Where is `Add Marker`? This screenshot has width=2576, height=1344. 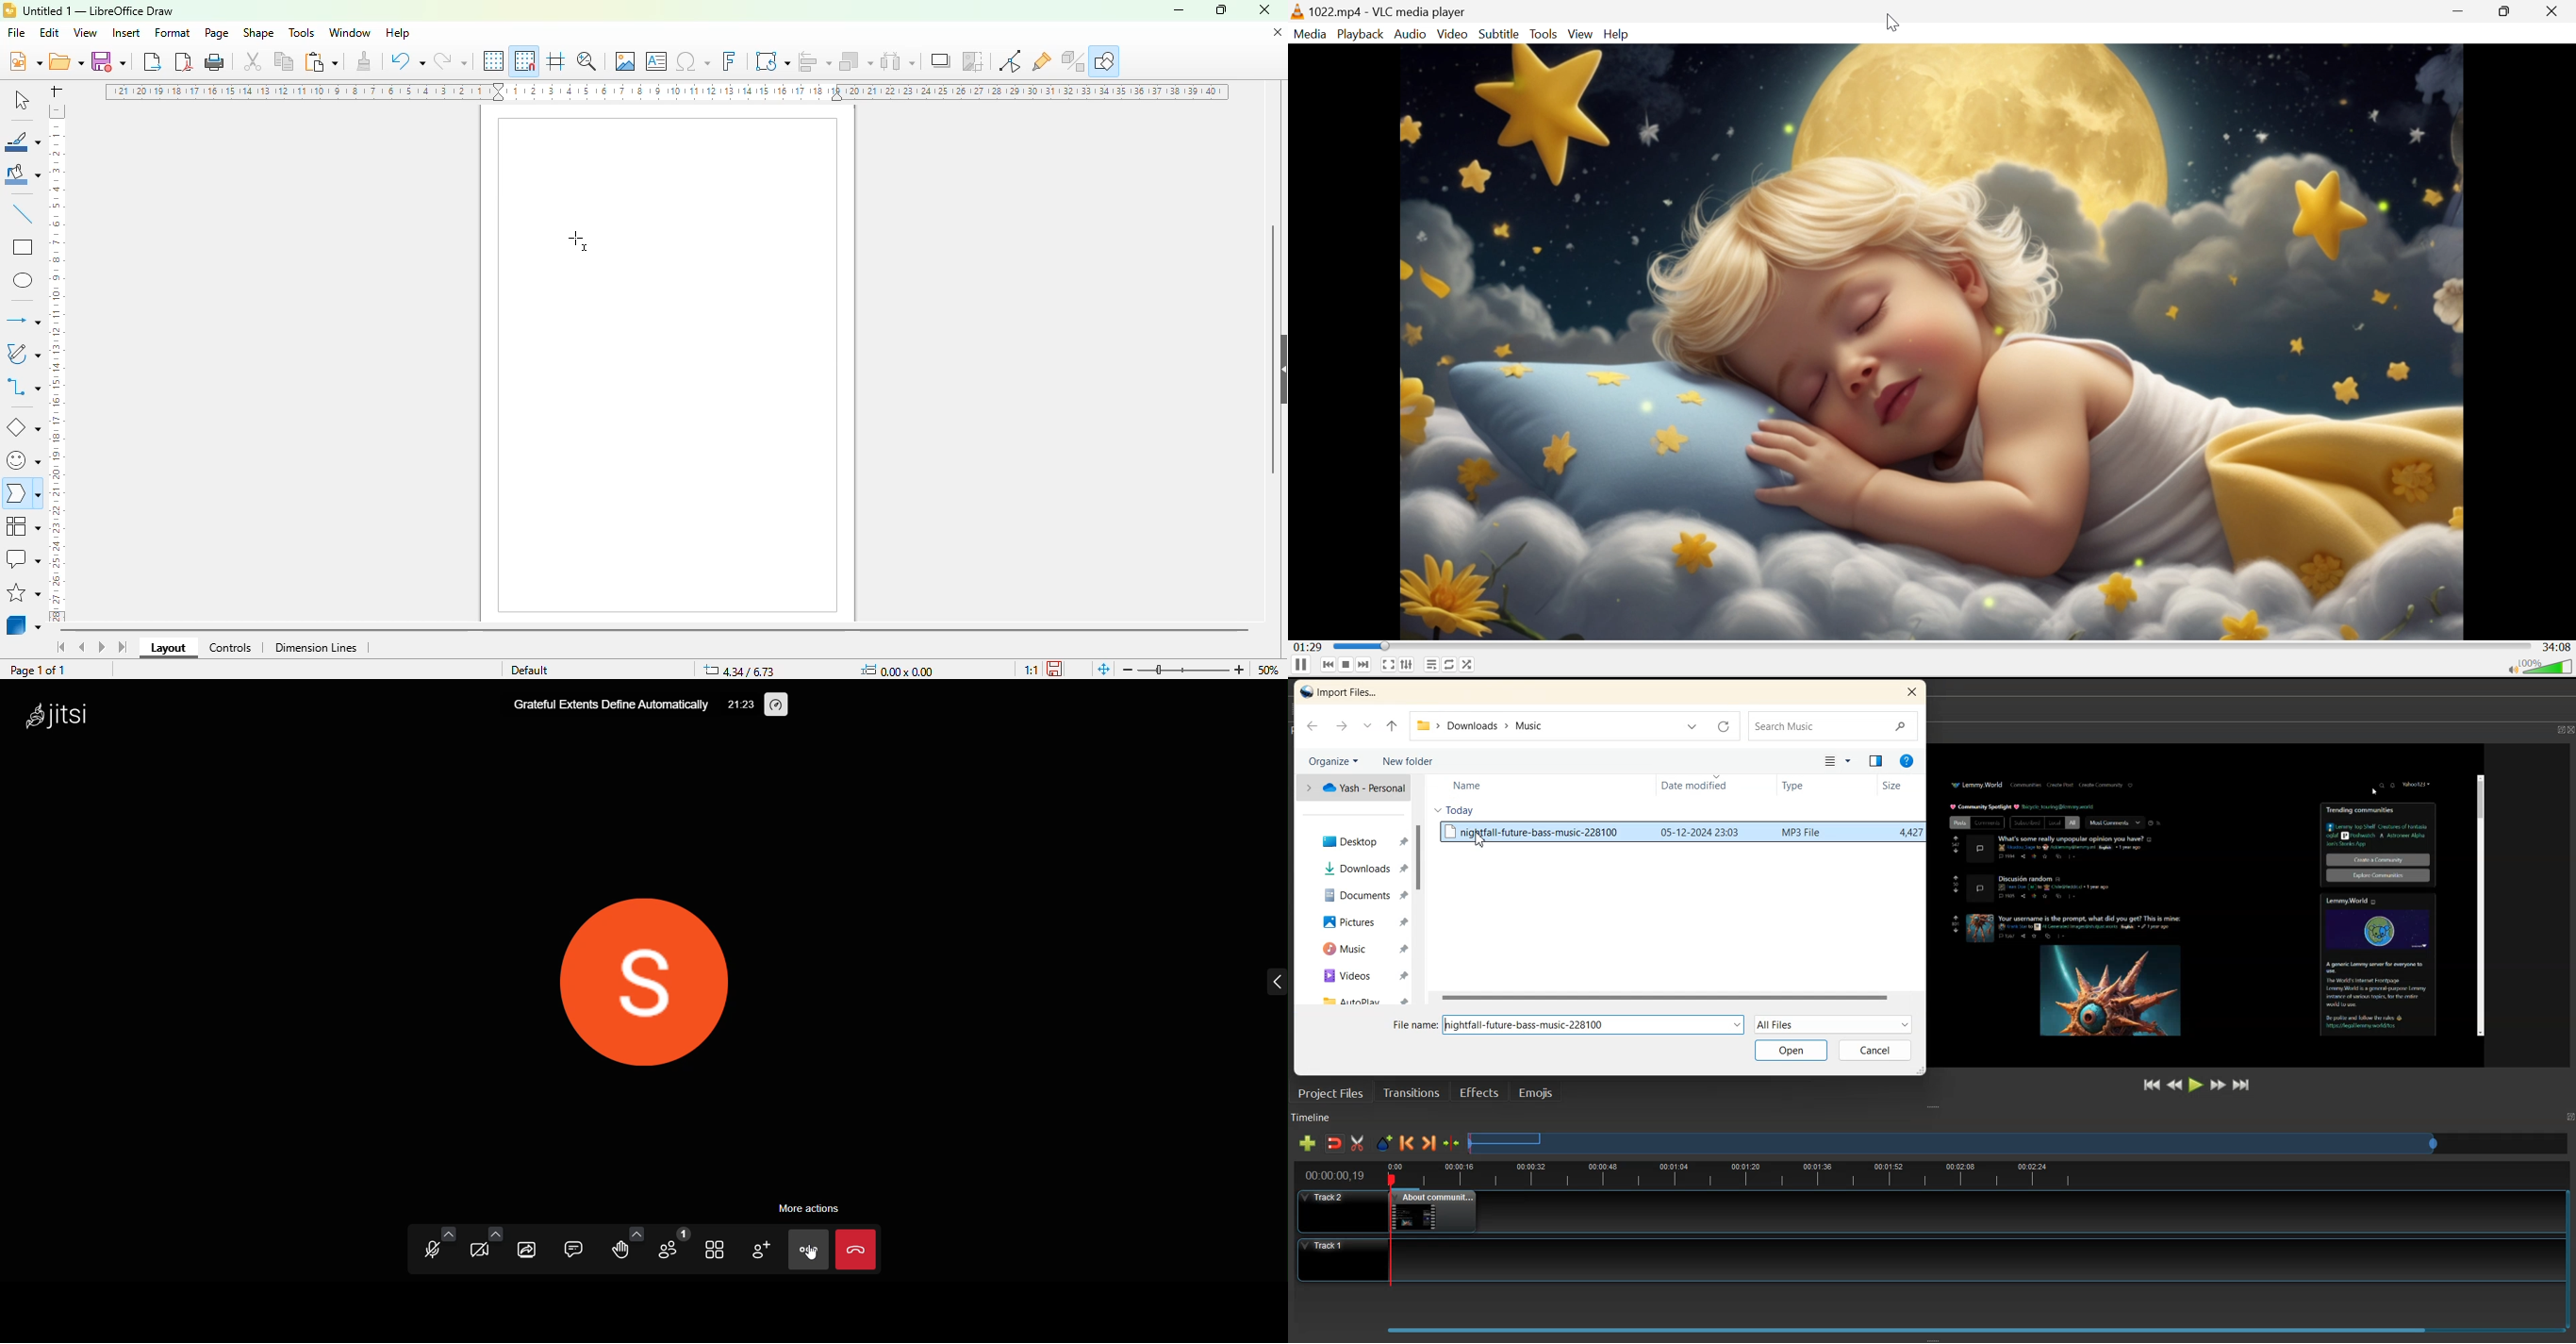 Add Marker is located at coordinates (1384, 1143).